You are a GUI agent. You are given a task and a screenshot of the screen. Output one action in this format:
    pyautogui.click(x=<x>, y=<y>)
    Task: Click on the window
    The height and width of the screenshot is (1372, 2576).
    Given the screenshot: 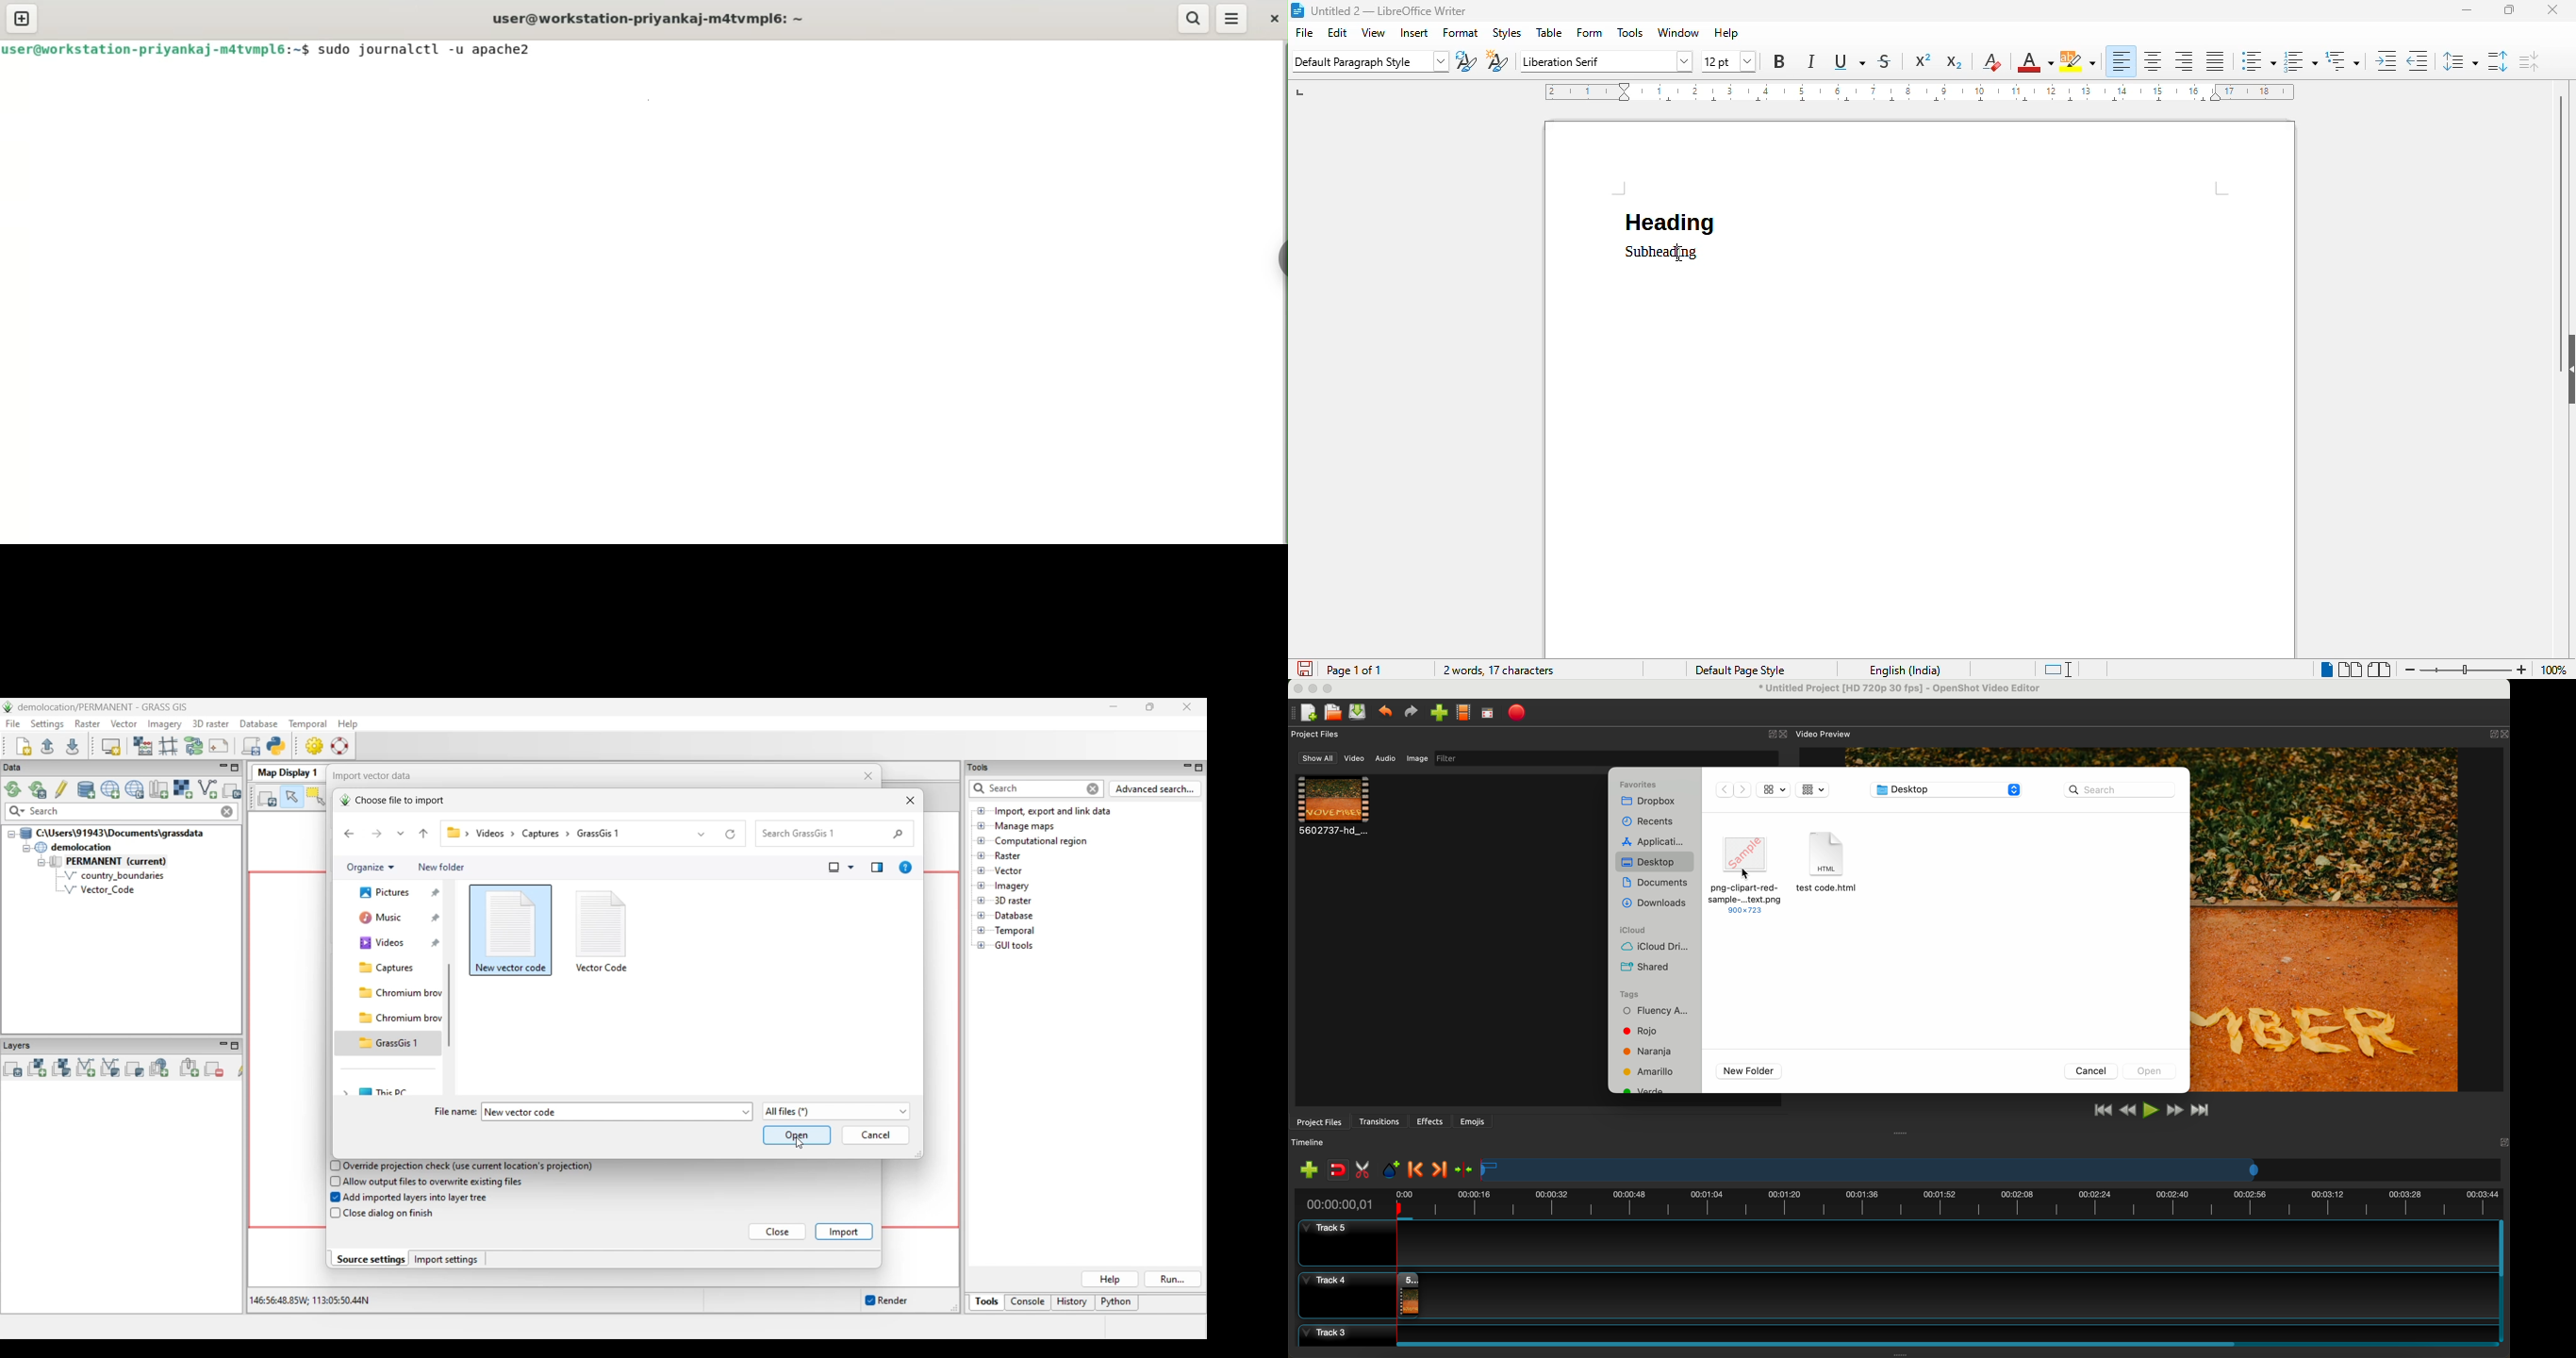 What is the action you would take?
    pyautogui.click(x=1679, y=32)
    